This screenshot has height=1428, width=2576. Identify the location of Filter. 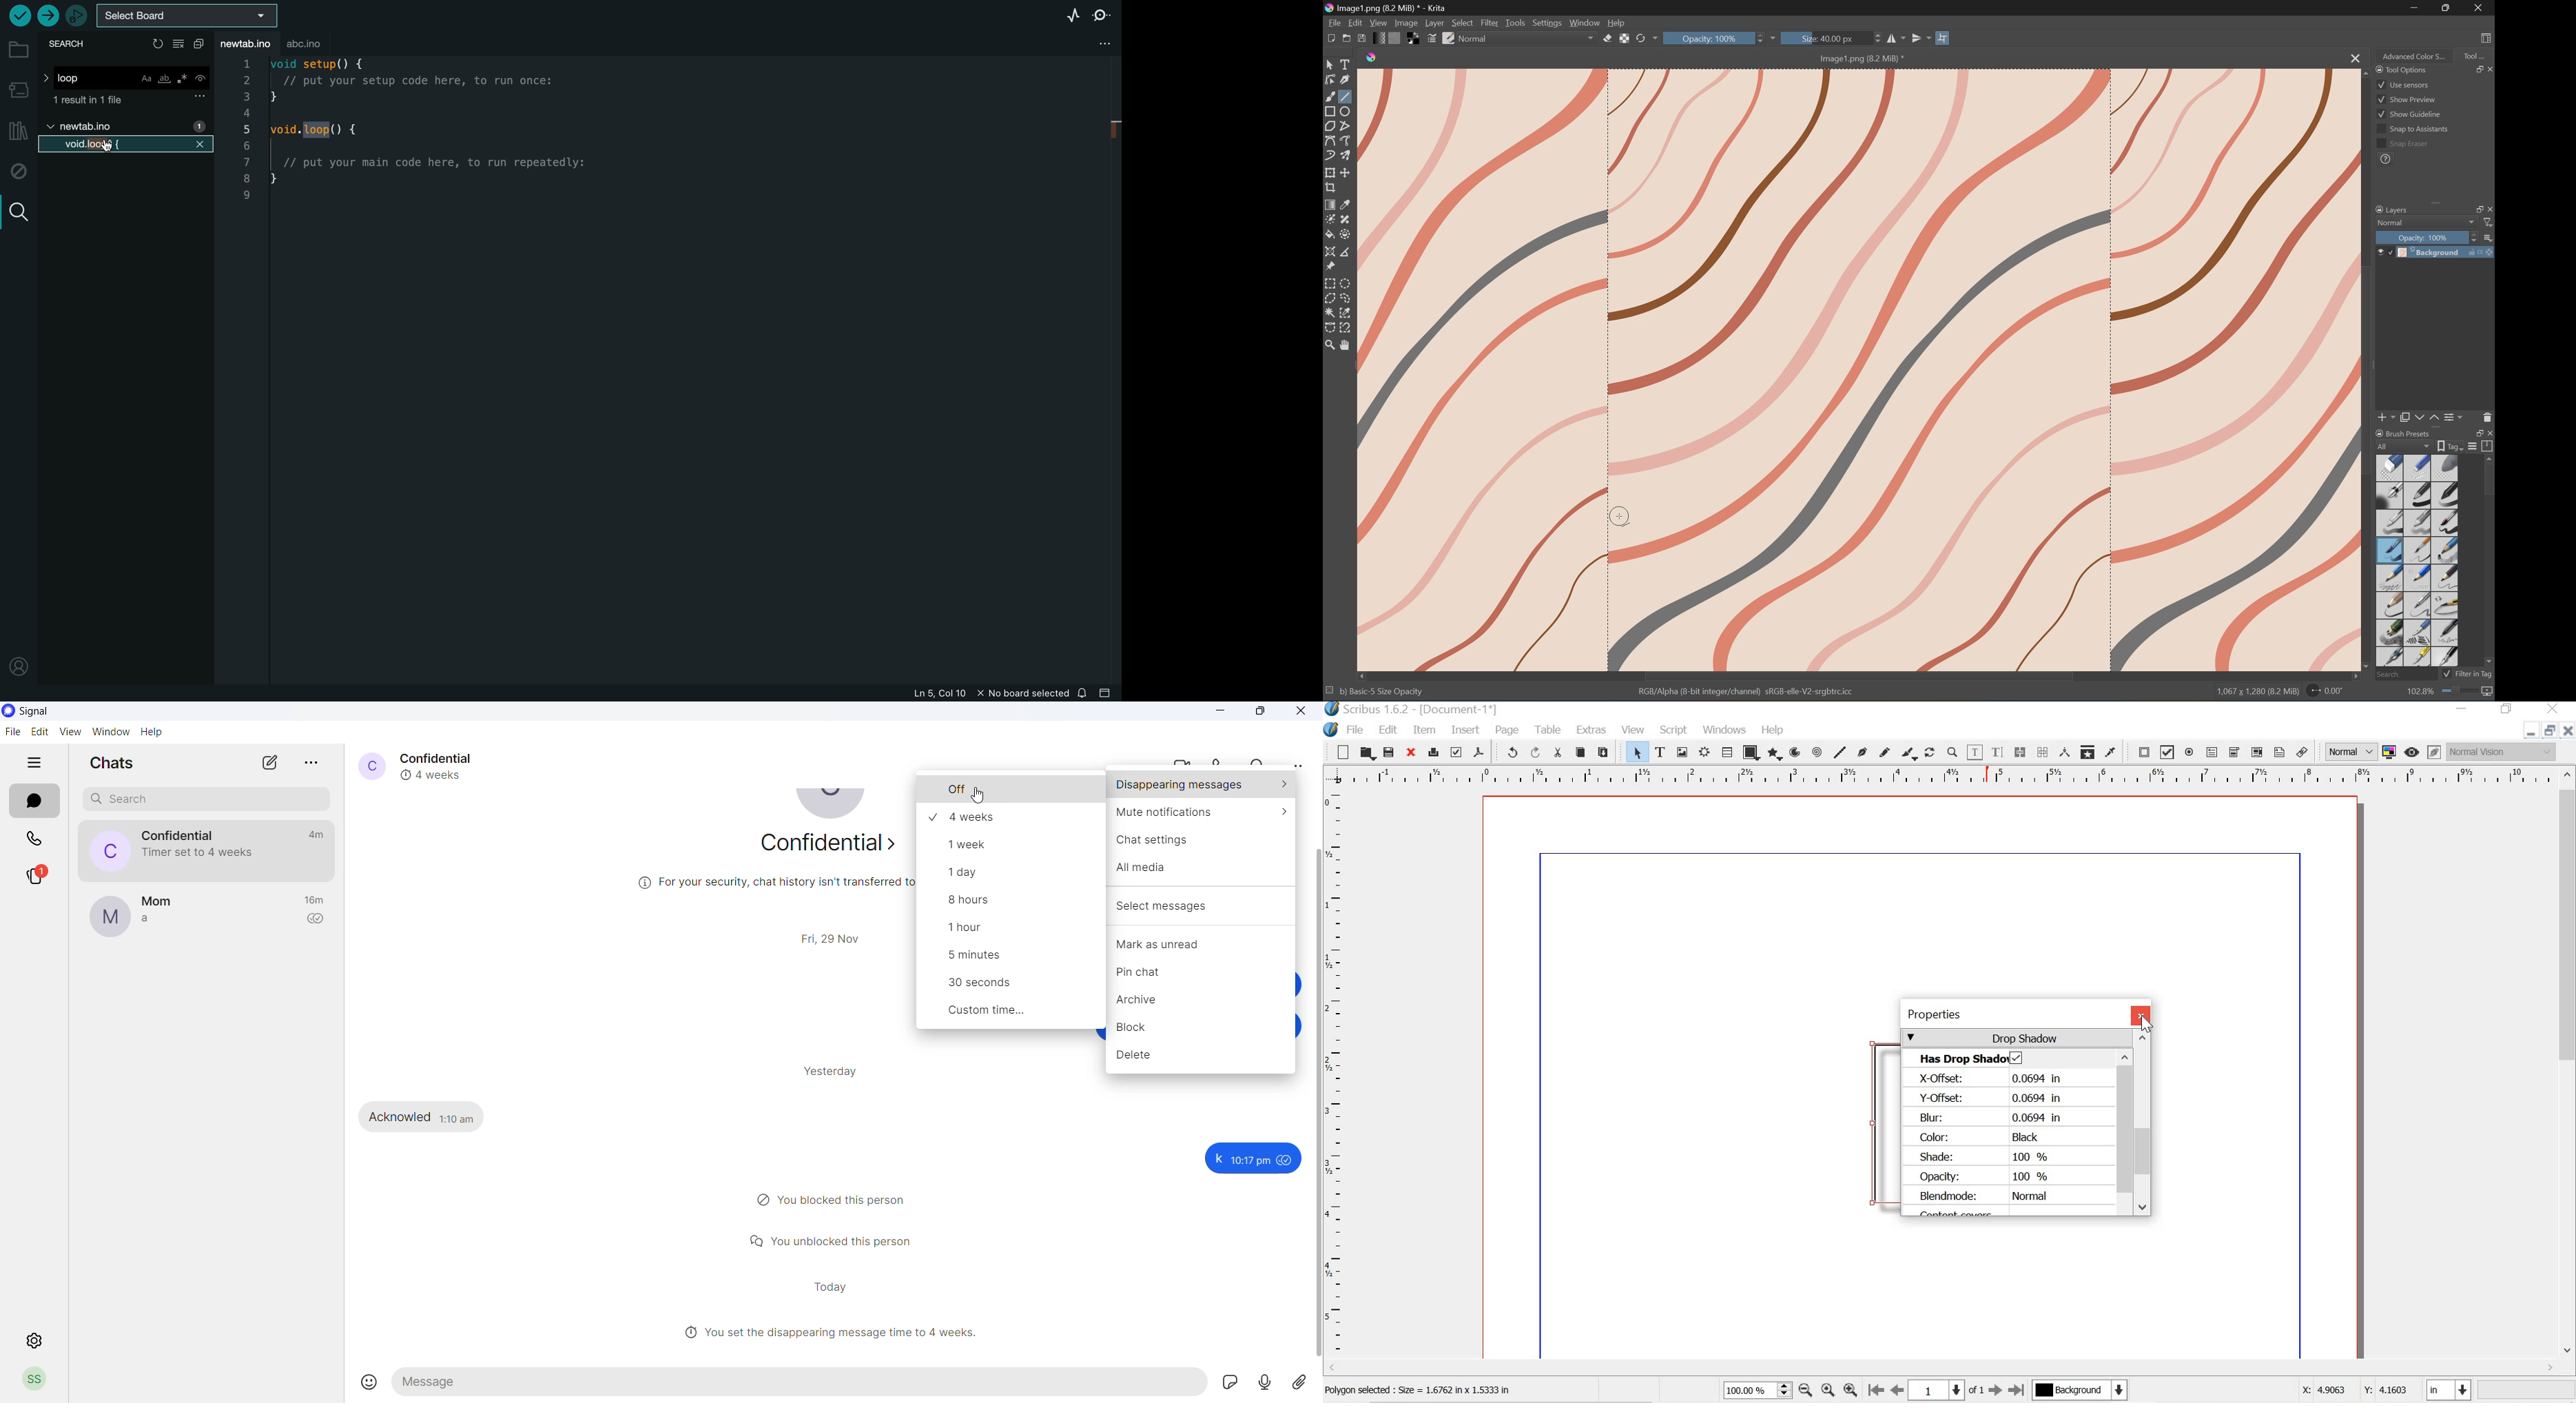
(2487, 223).